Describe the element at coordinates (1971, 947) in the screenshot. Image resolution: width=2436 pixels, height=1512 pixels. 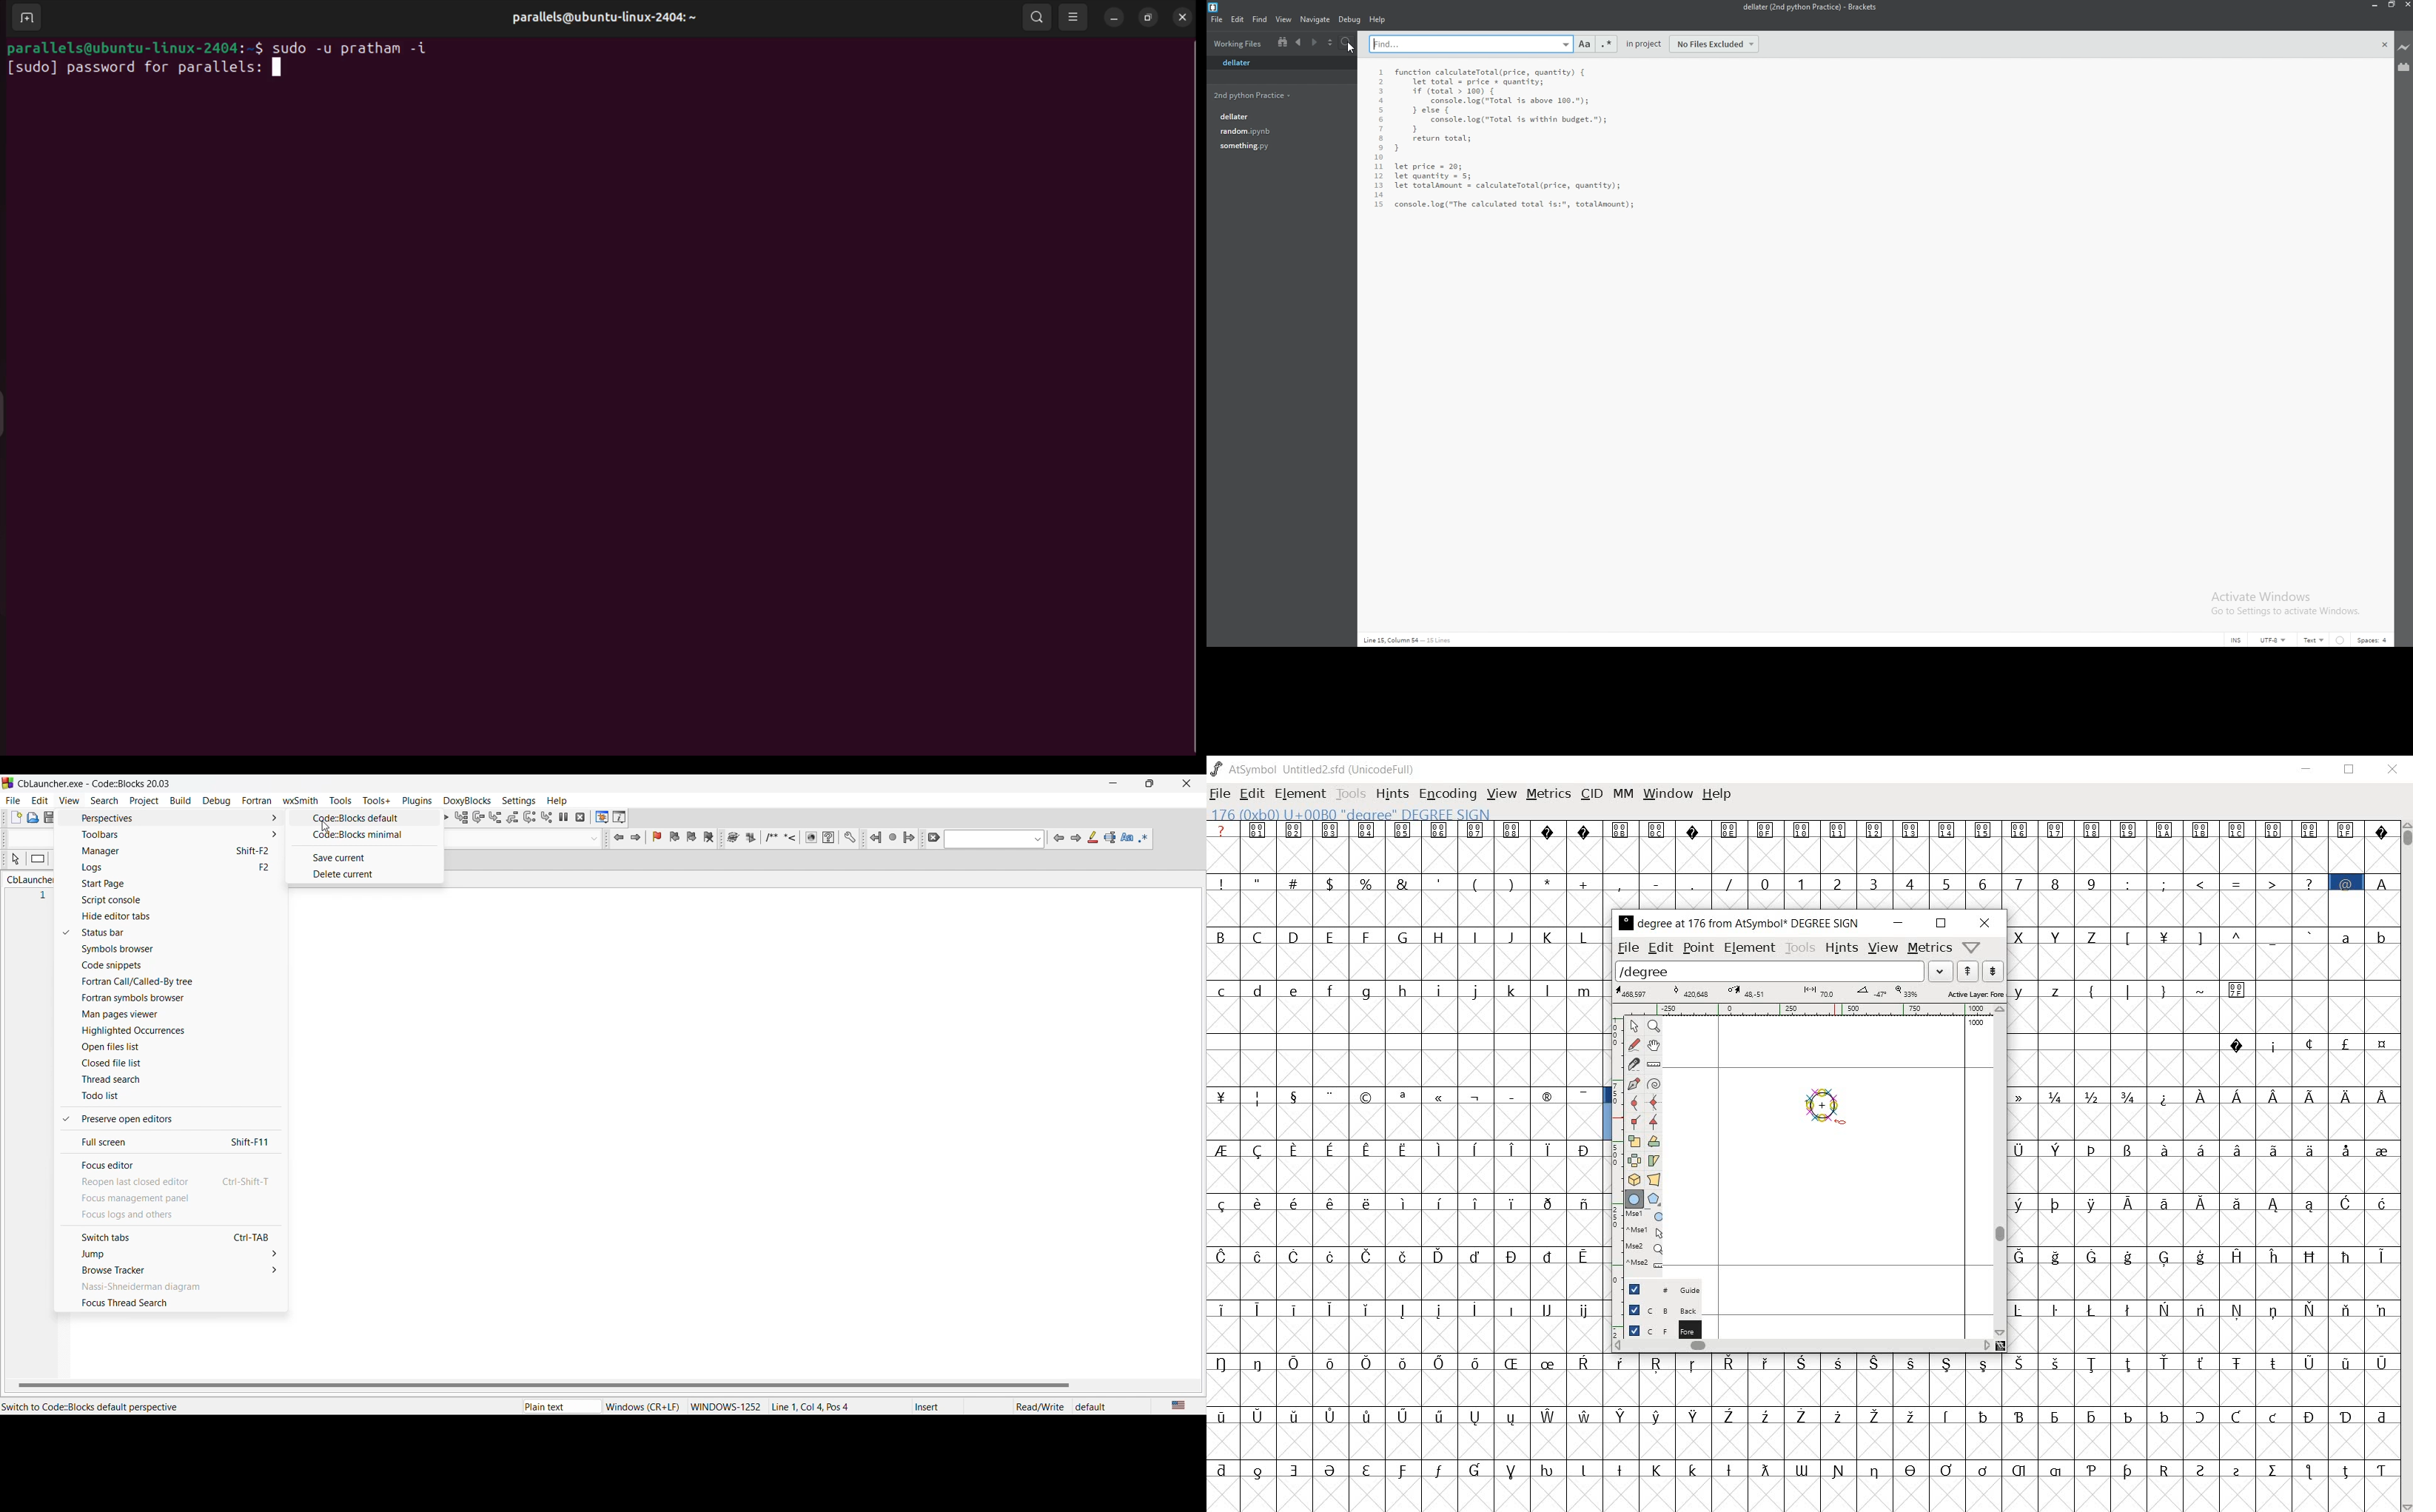
I see `help/window` at that location.